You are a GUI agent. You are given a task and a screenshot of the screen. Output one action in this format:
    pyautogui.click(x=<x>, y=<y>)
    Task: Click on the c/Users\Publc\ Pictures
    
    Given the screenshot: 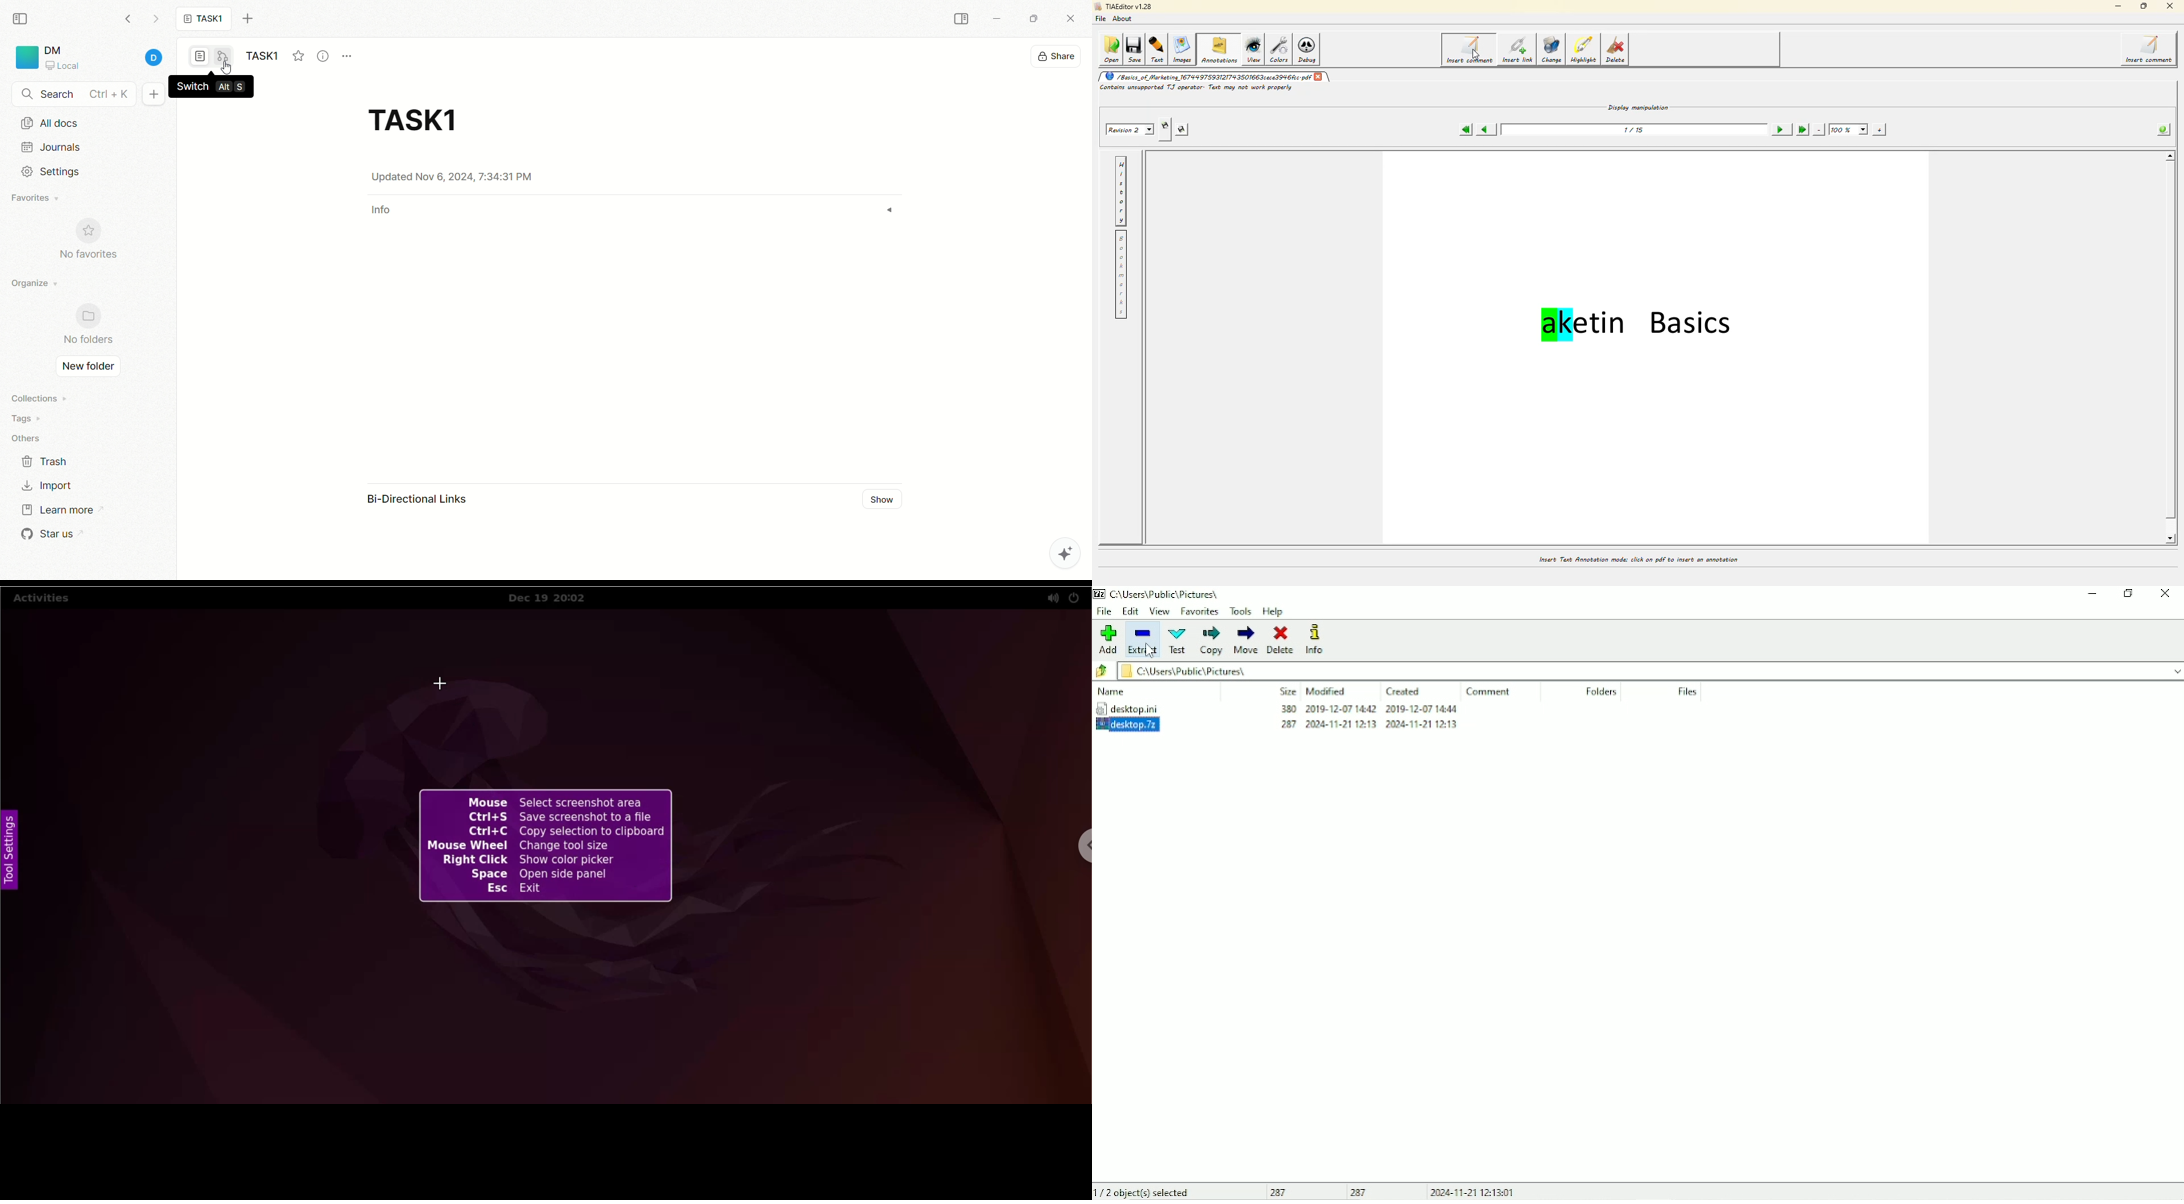 What is the action you would take?
    pyautogui.click(x=1171, y=594)
    